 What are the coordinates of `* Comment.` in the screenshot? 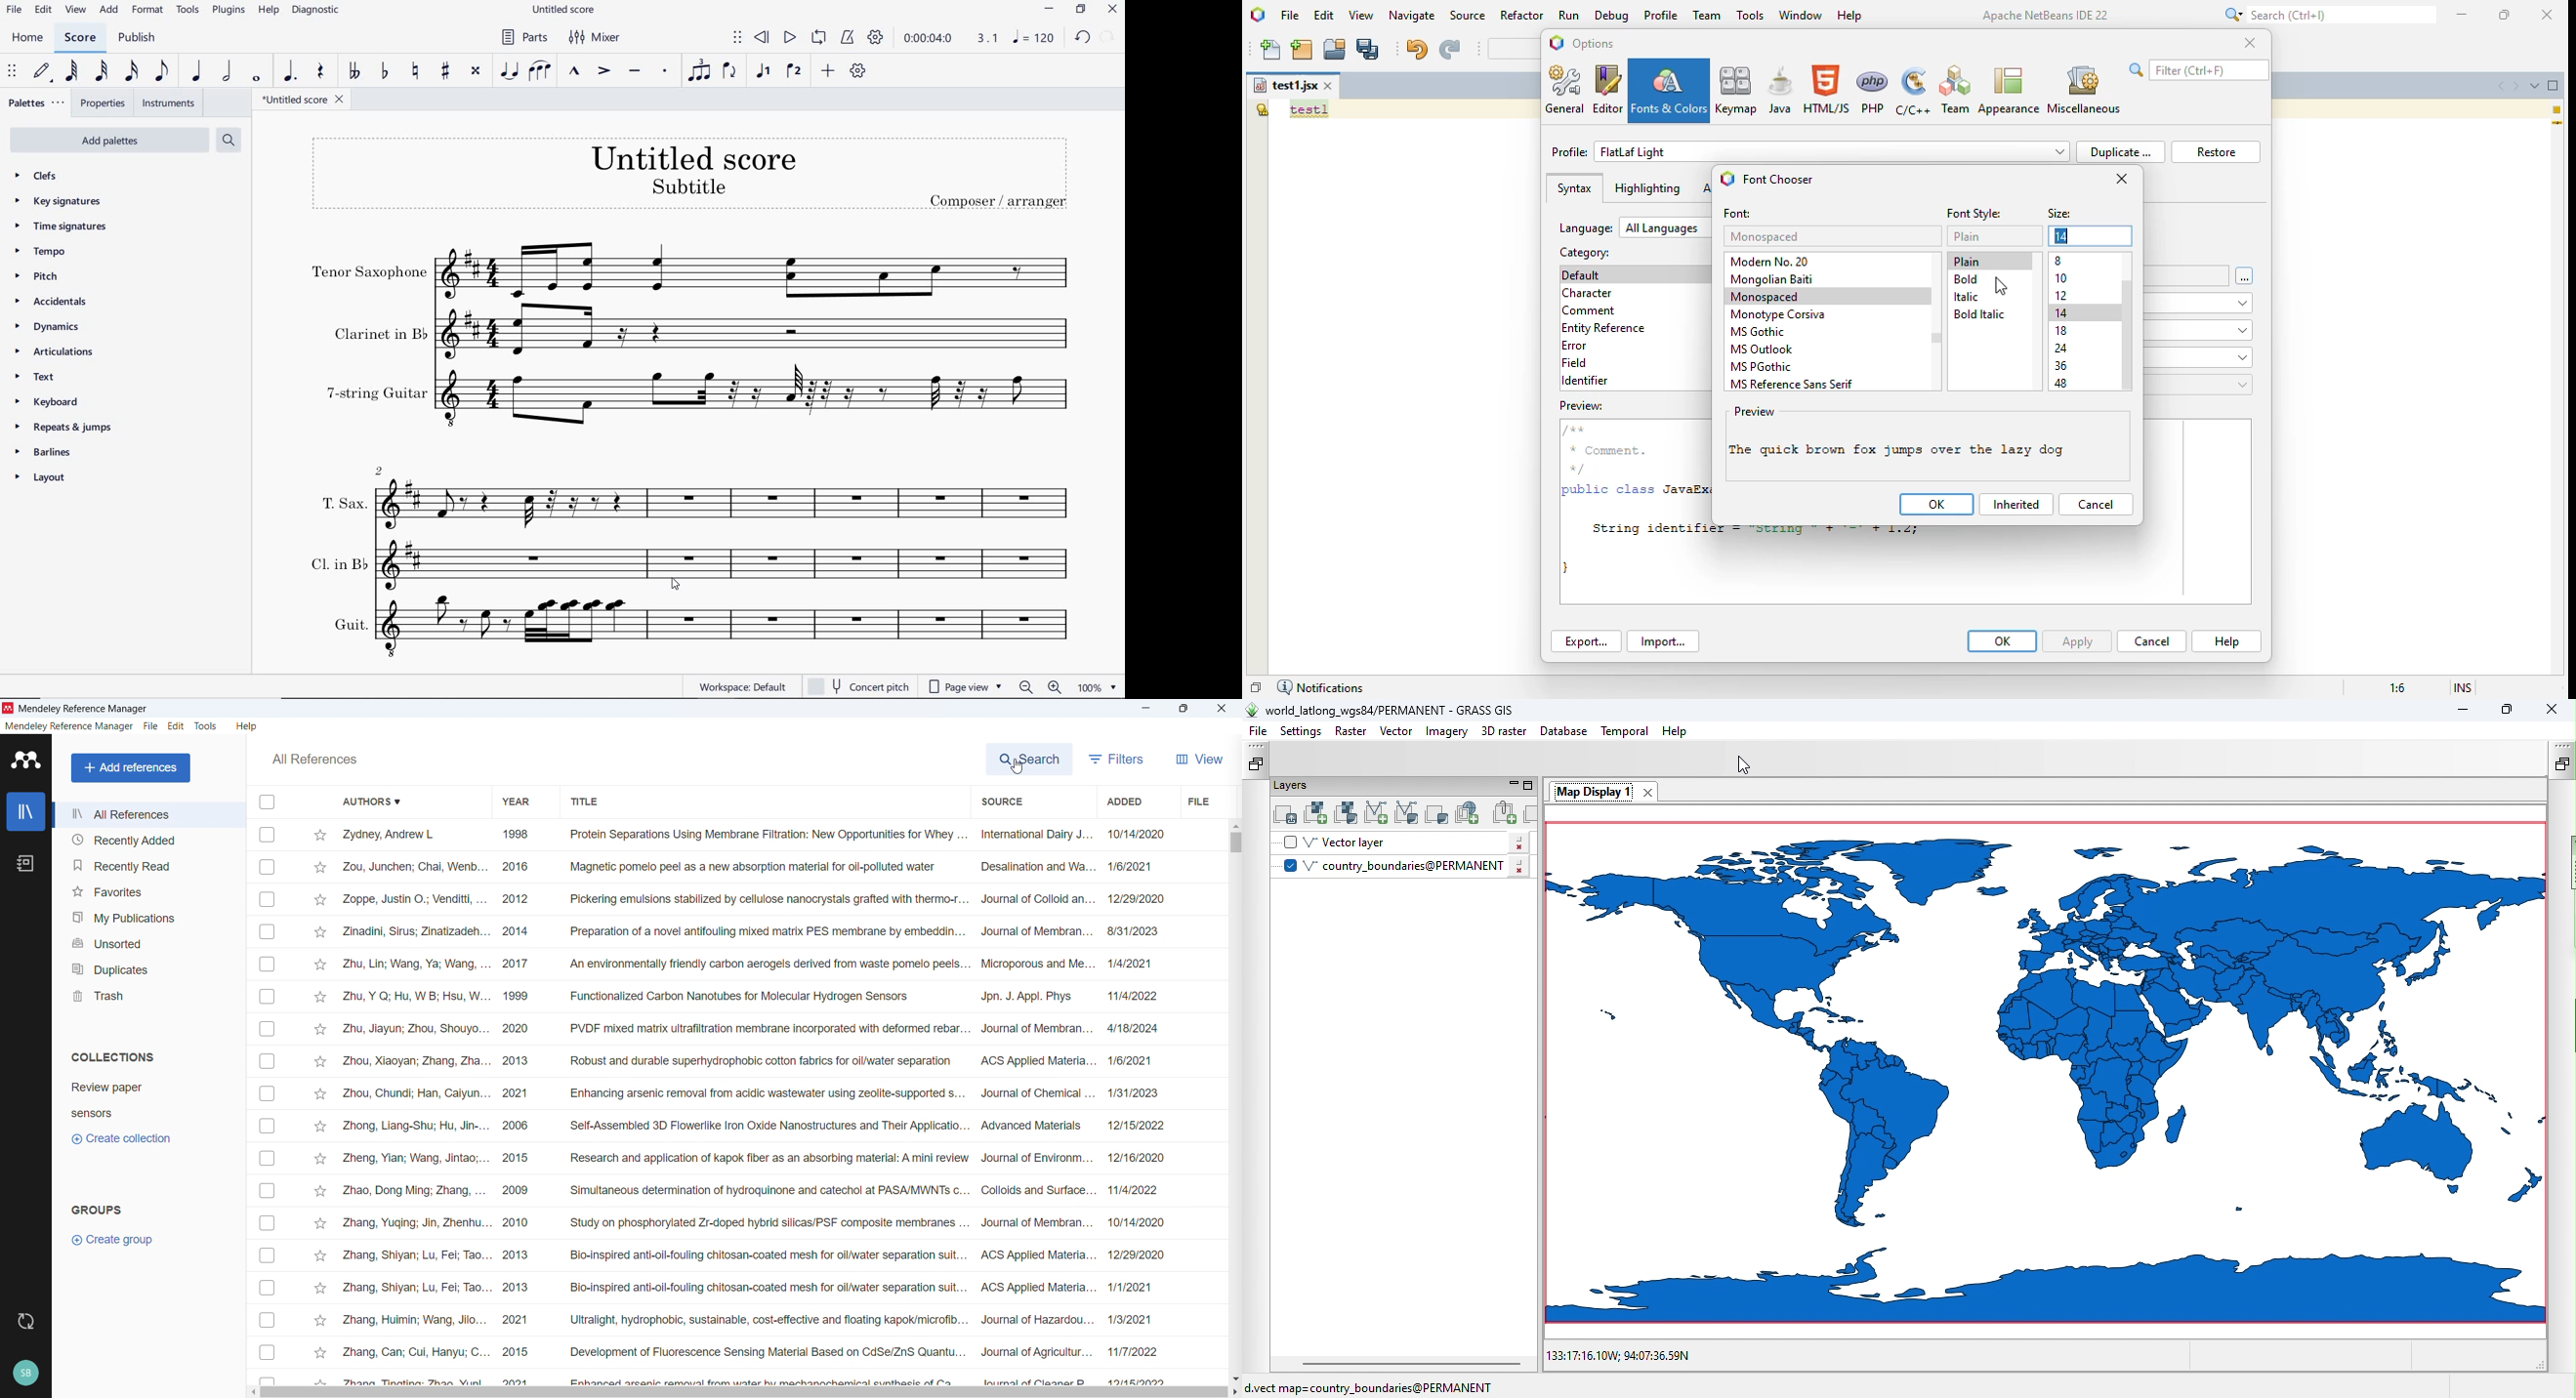 It's located at (1607, 450).